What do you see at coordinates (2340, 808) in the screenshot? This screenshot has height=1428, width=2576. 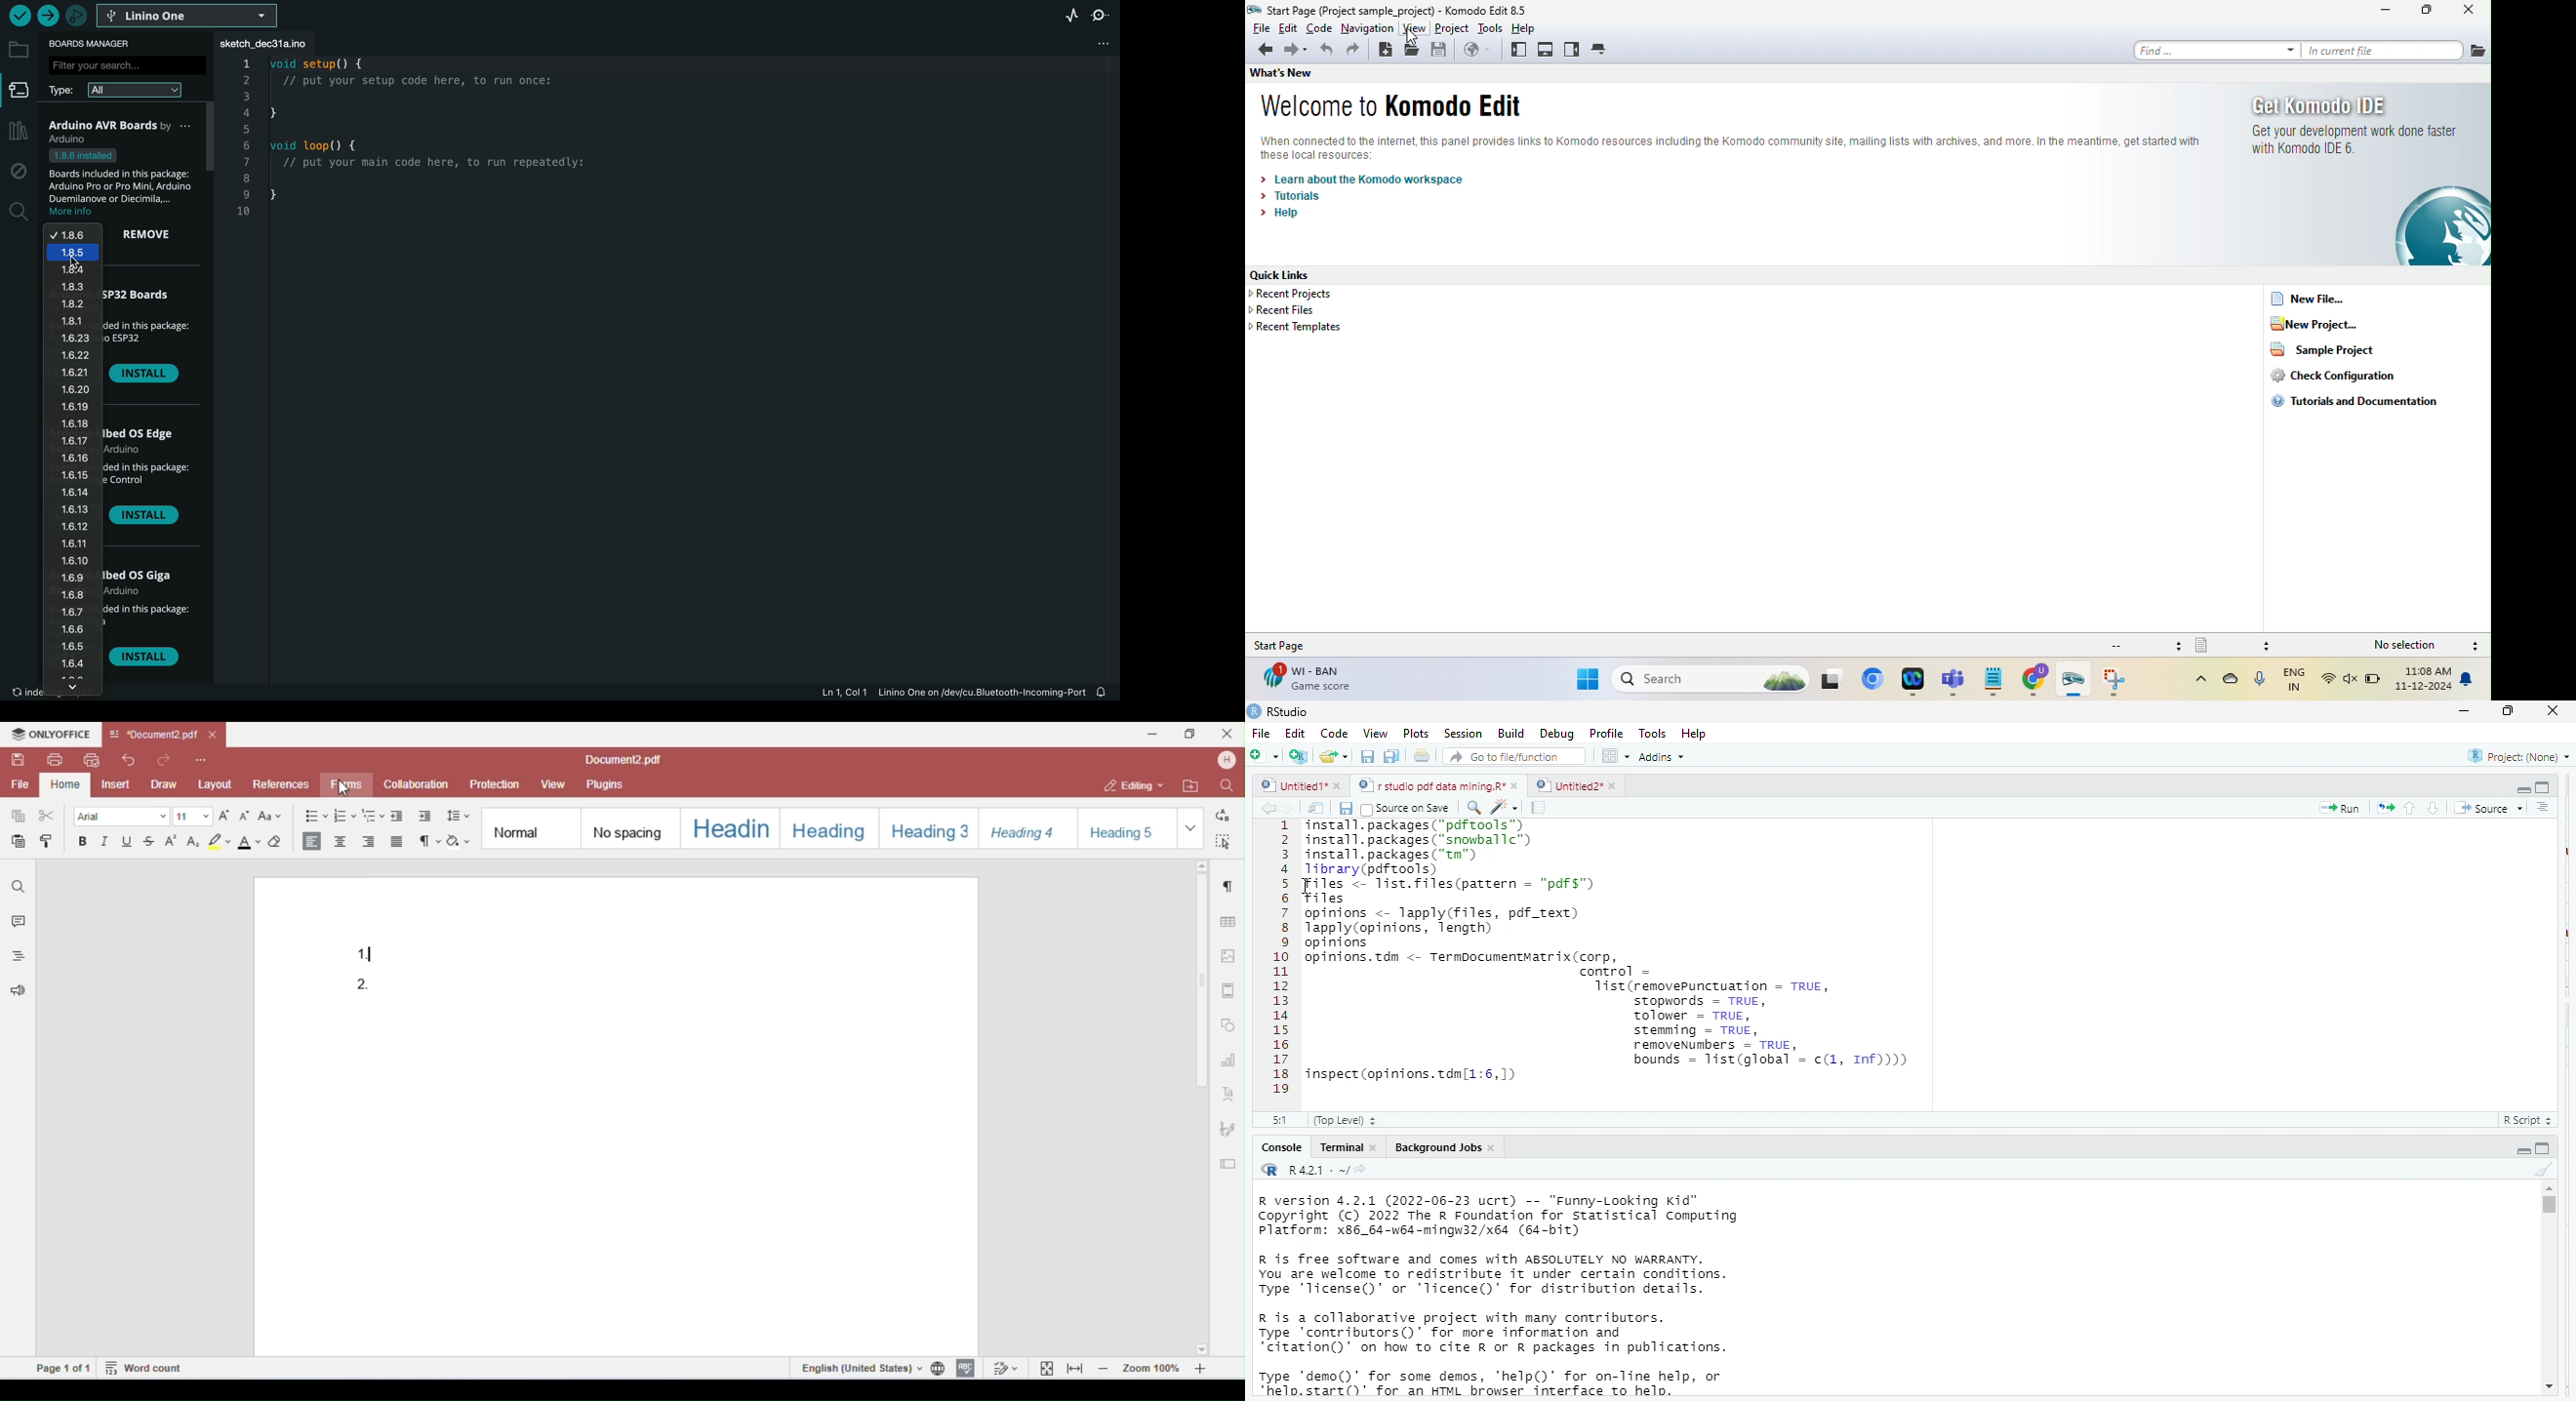 I see `run` at bounding box center [2340, 808].